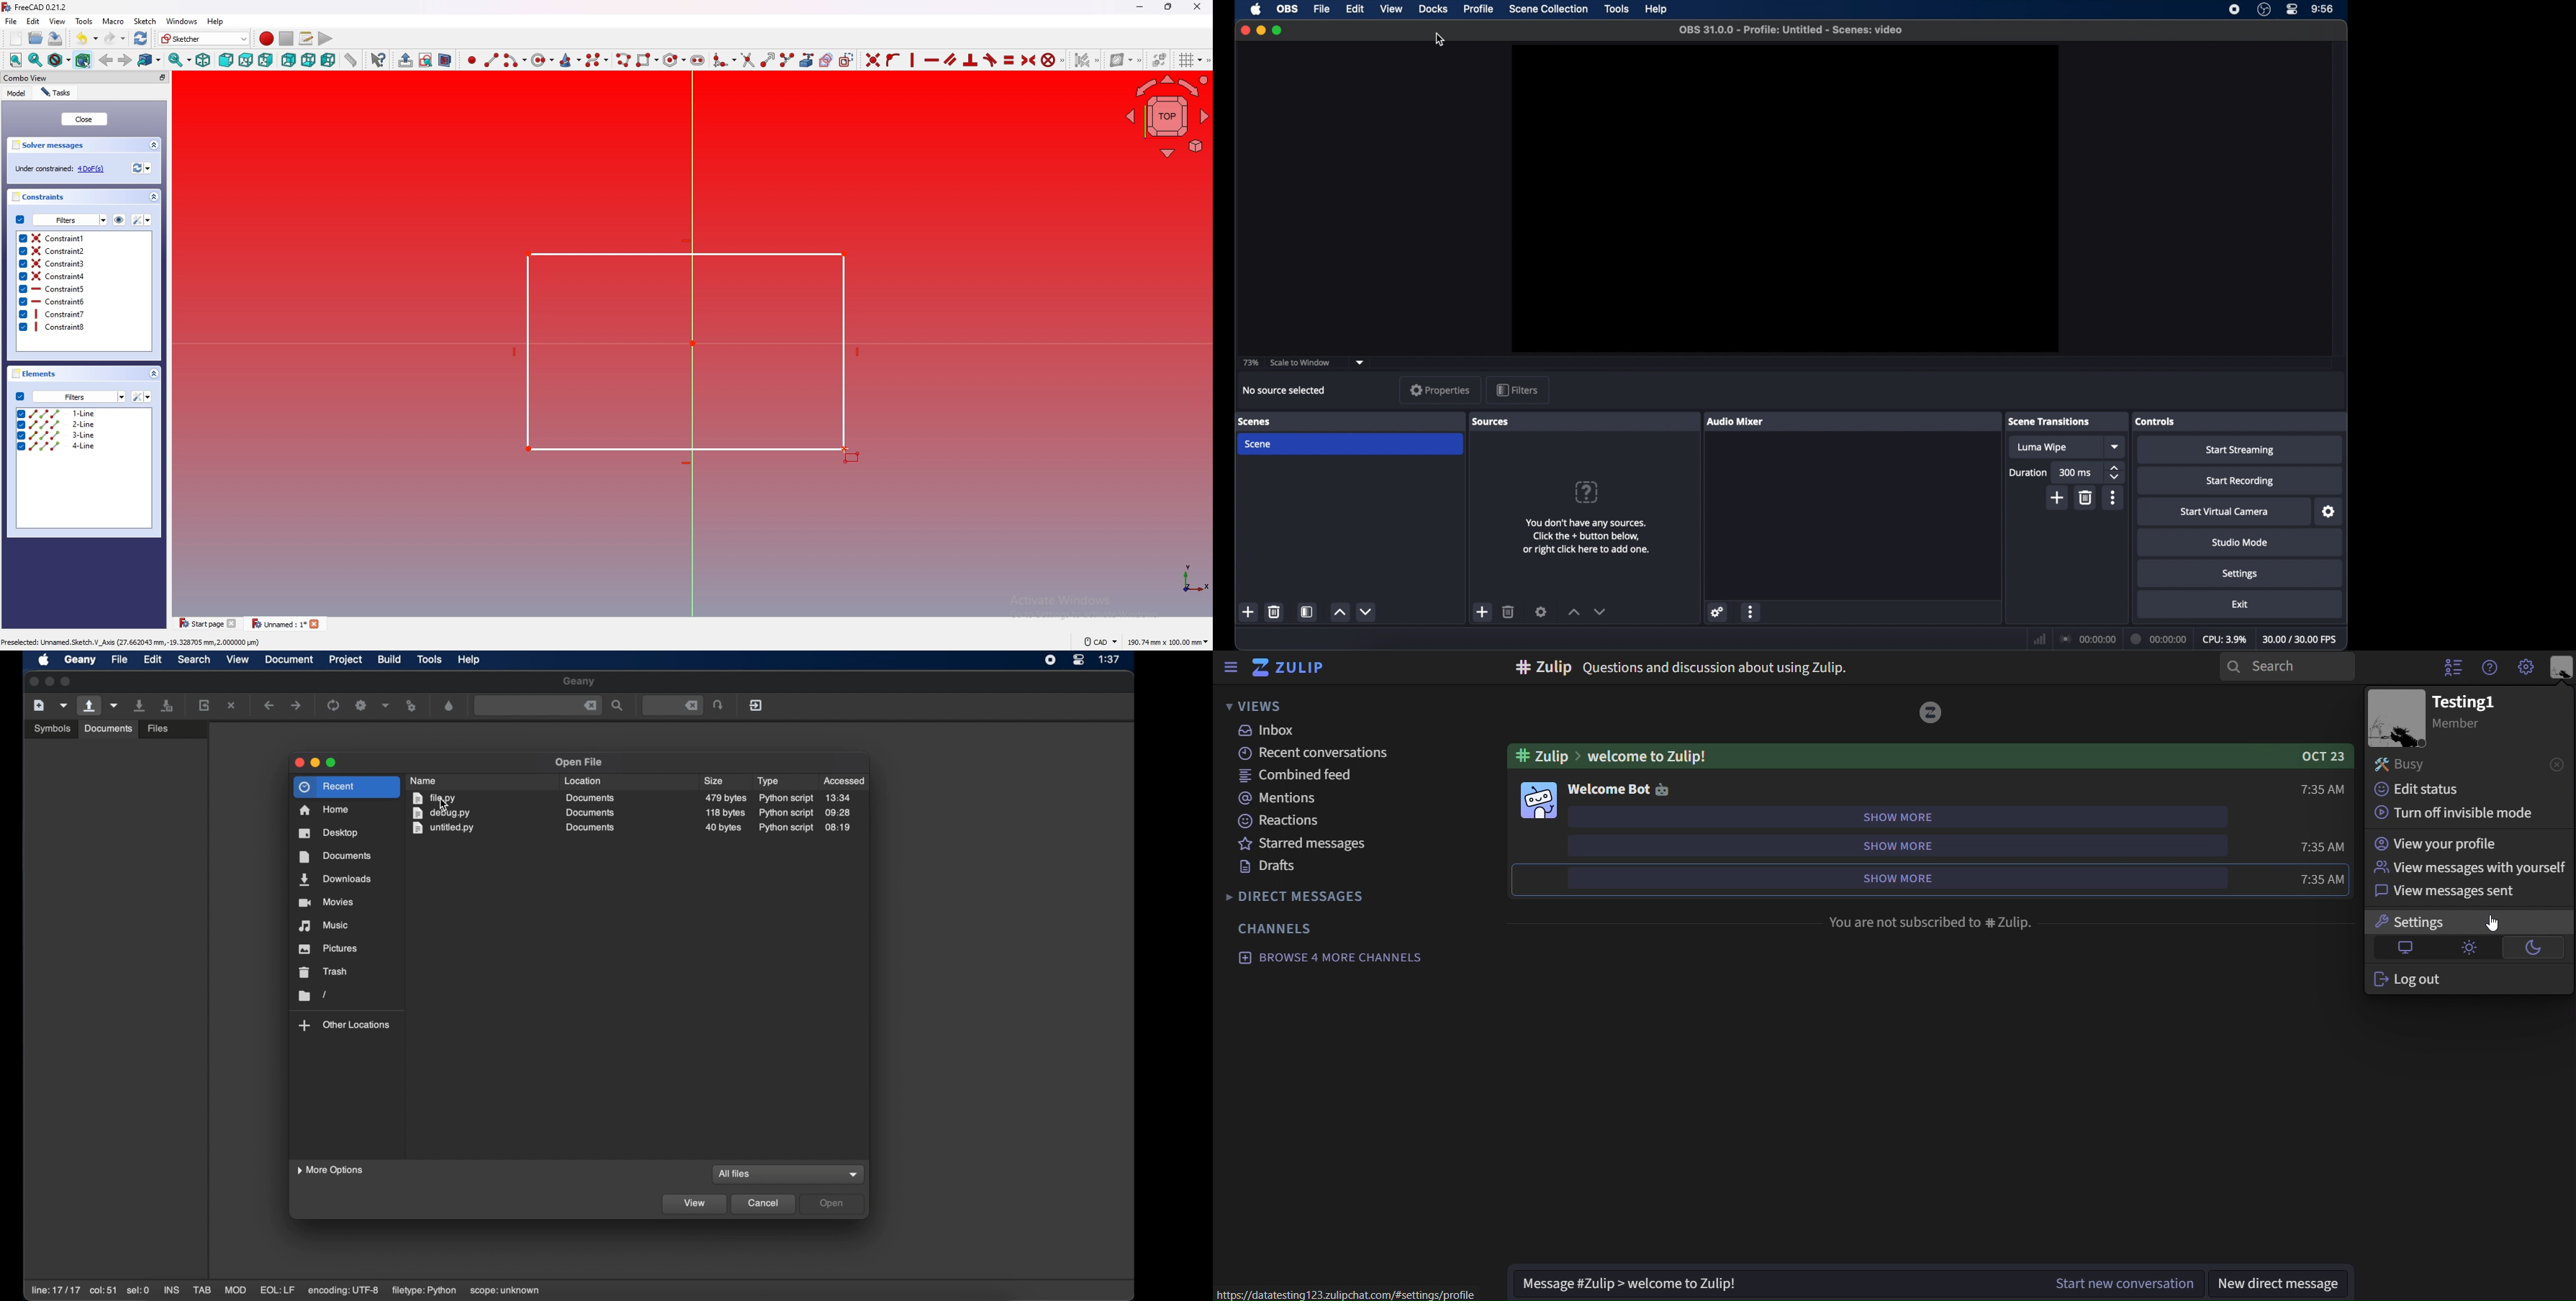 The image size is (2576, 1316). Describe the element at coordinates (1301, 363) in the screenshot. I see `scale to window` at that location.